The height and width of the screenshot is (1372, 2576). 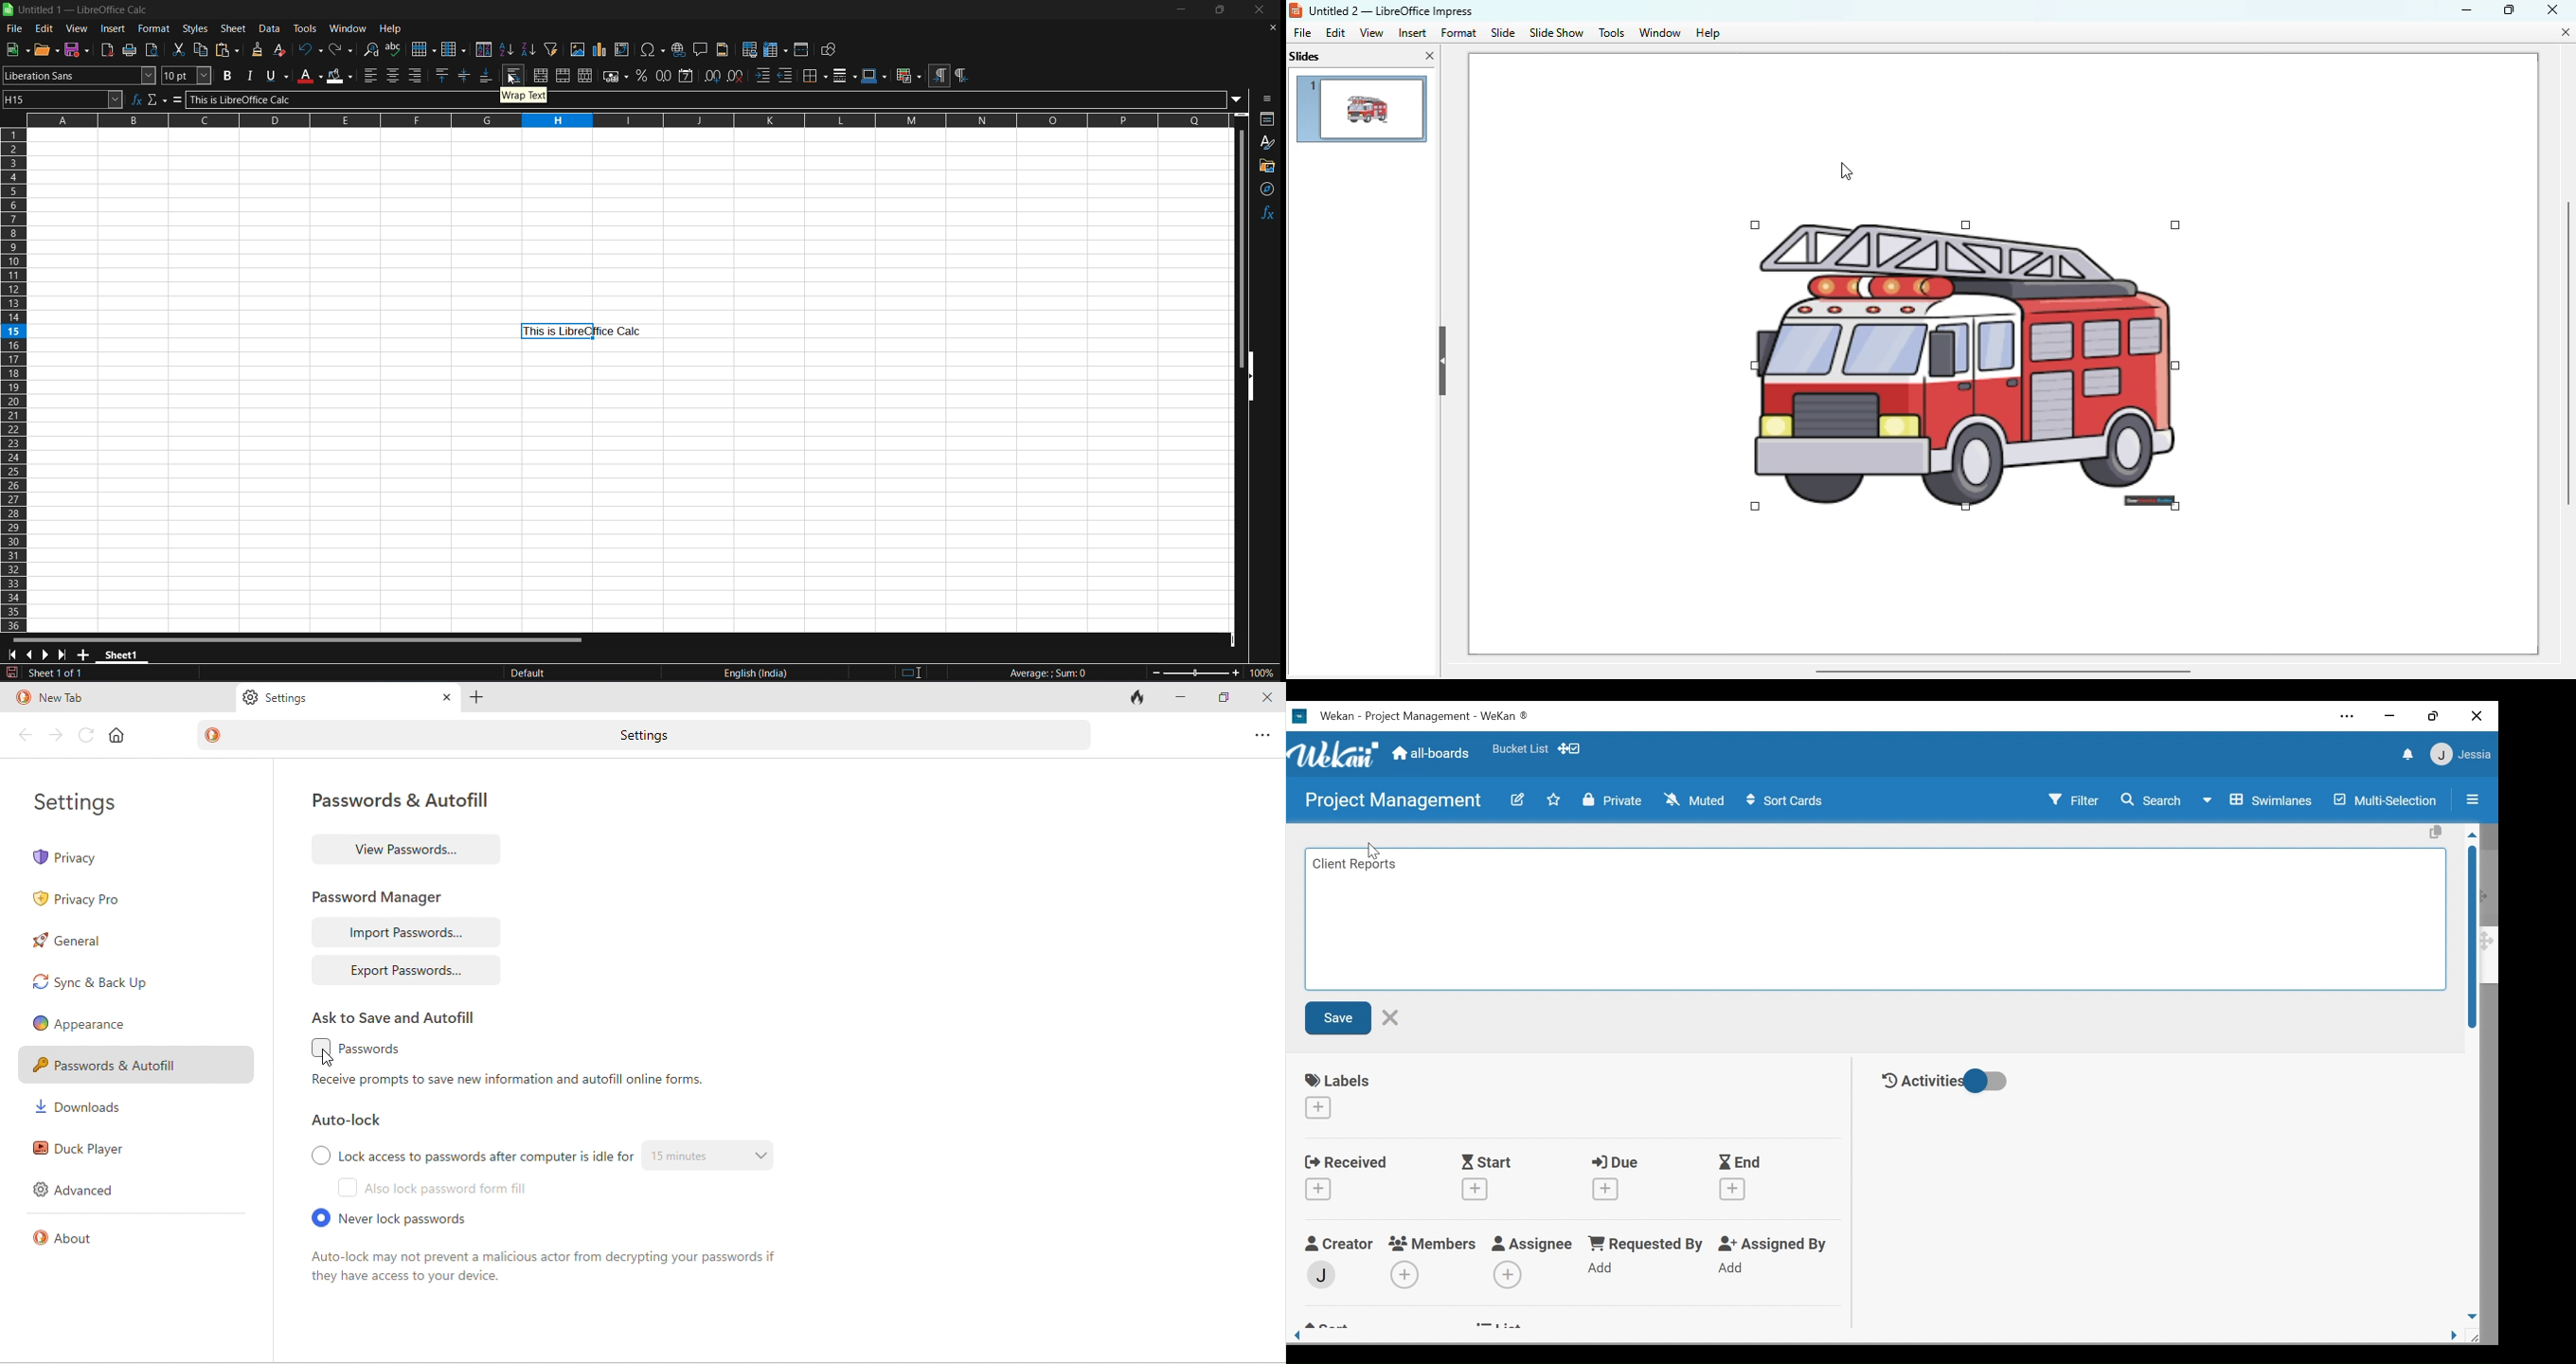 I want to click on border styles, so click(x=845, y=75).